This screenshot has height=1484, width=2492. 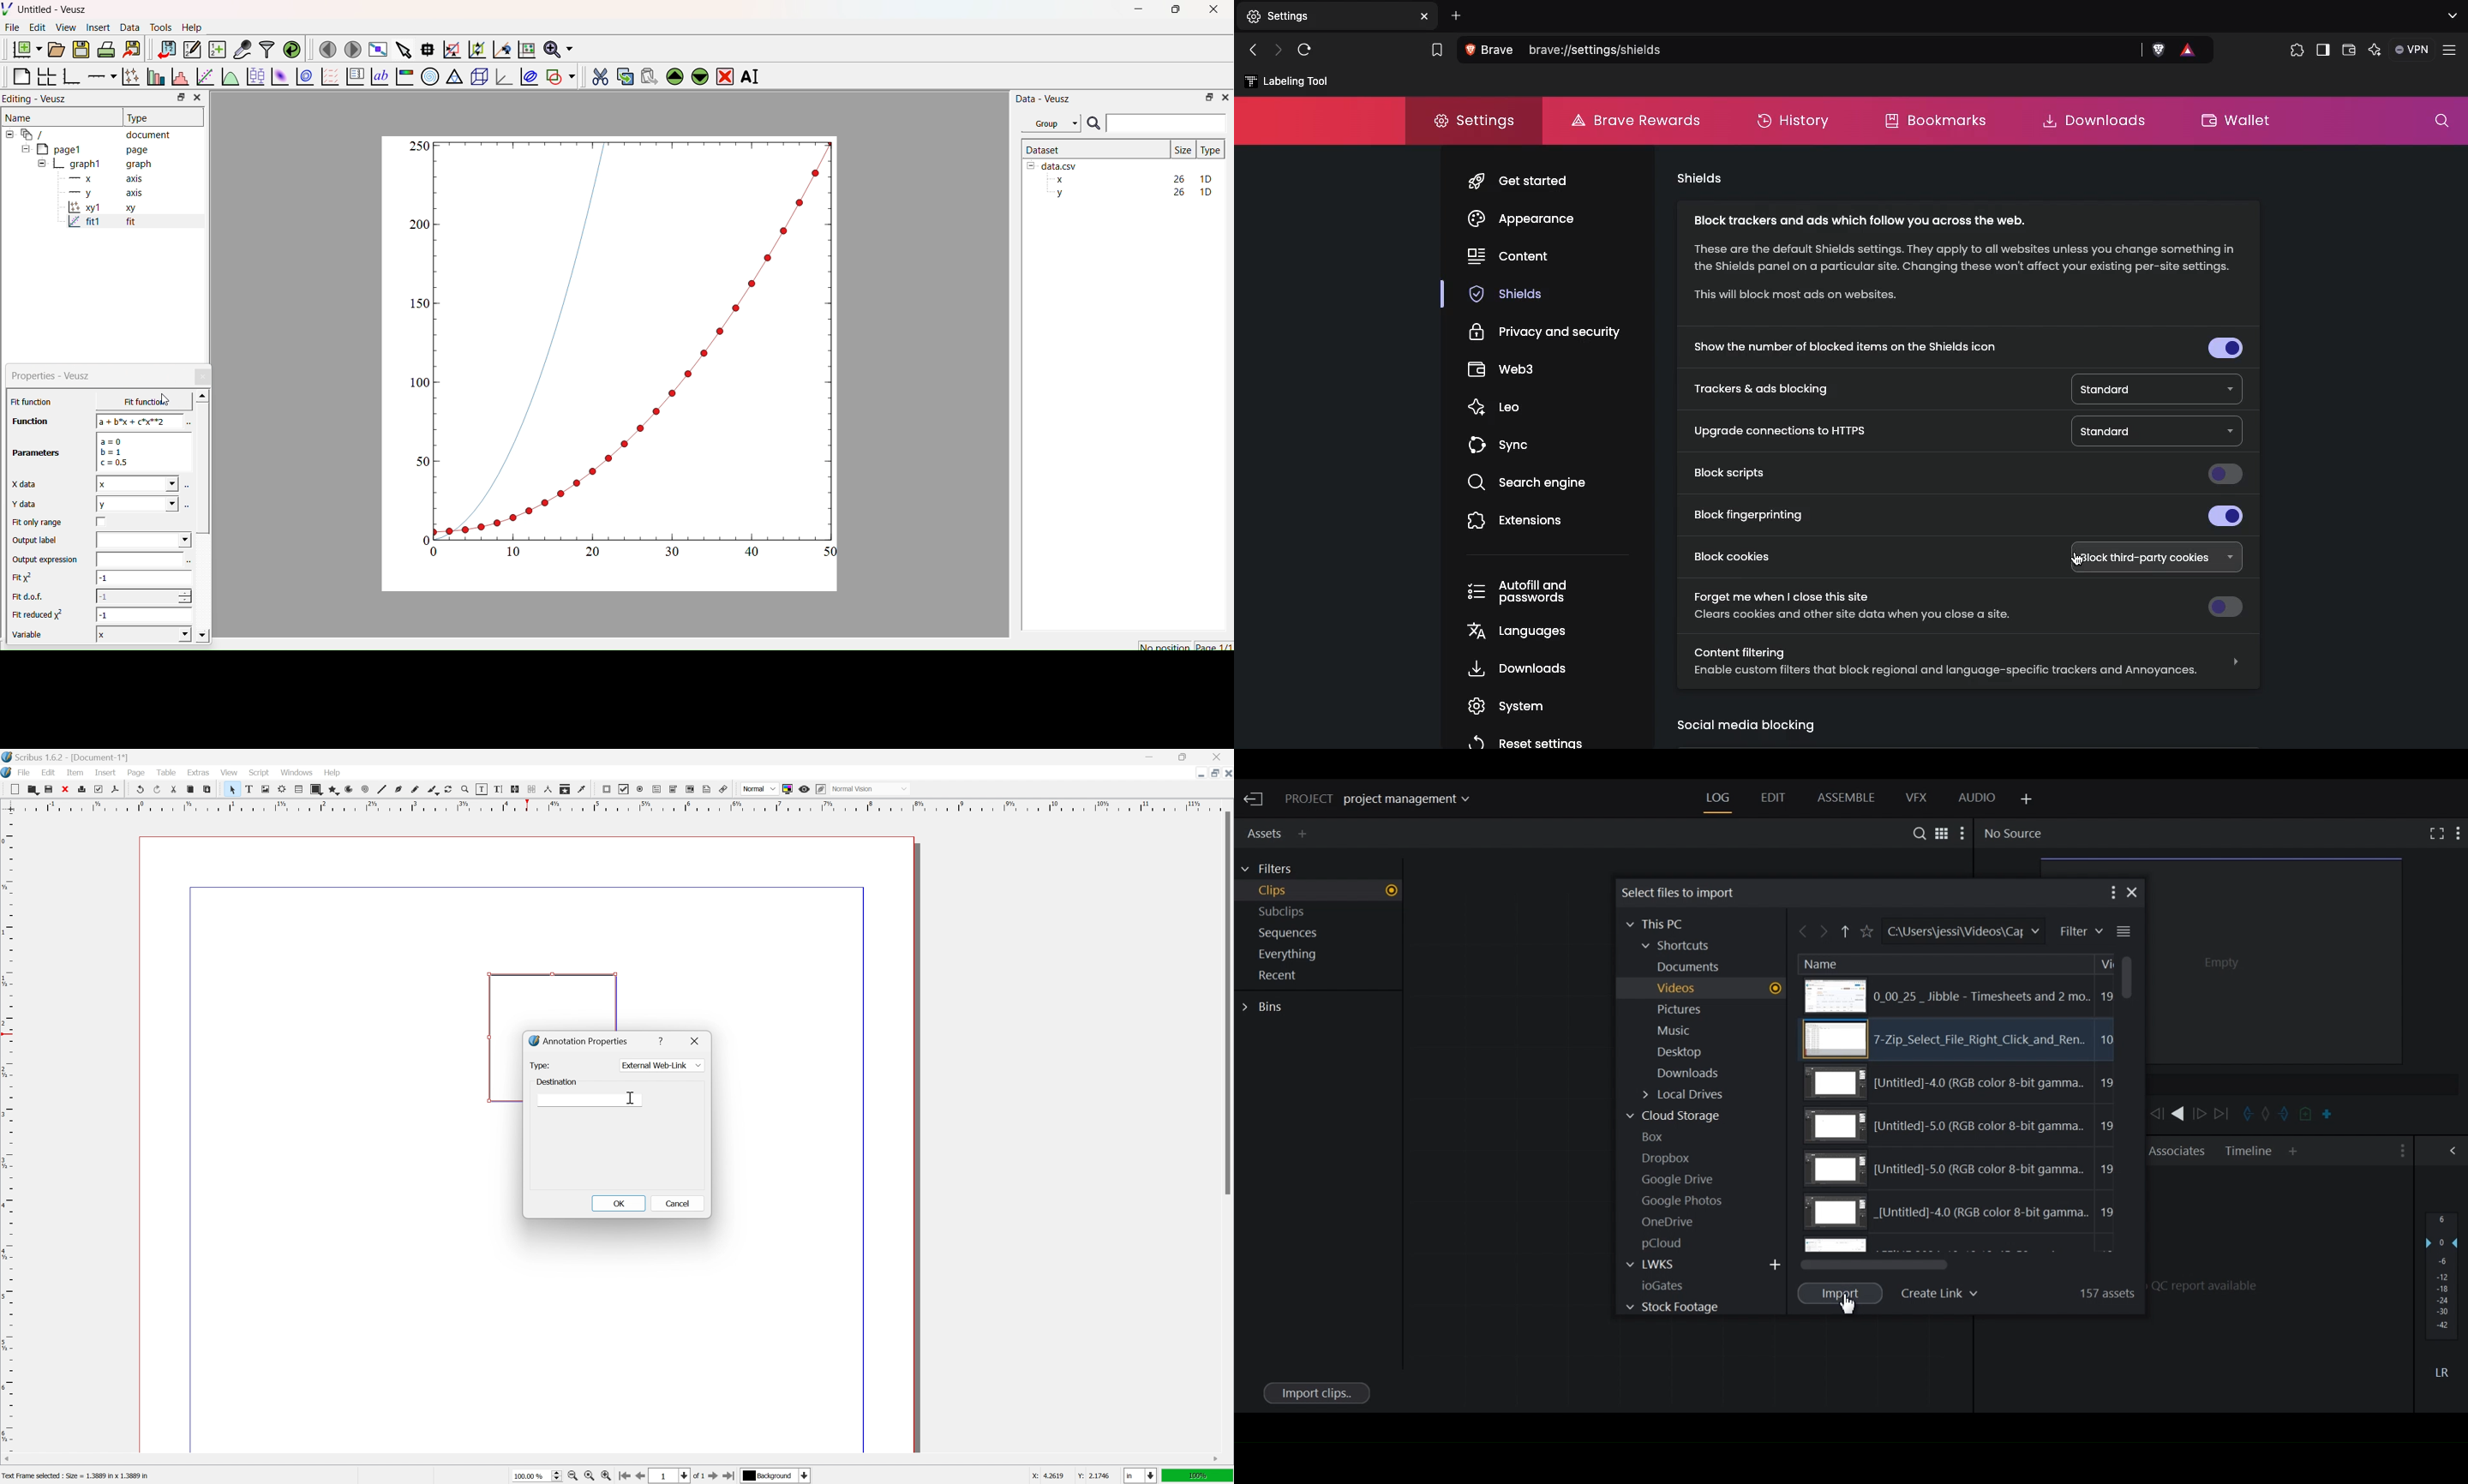 I want to click on edit, so click(x=48, y=772).